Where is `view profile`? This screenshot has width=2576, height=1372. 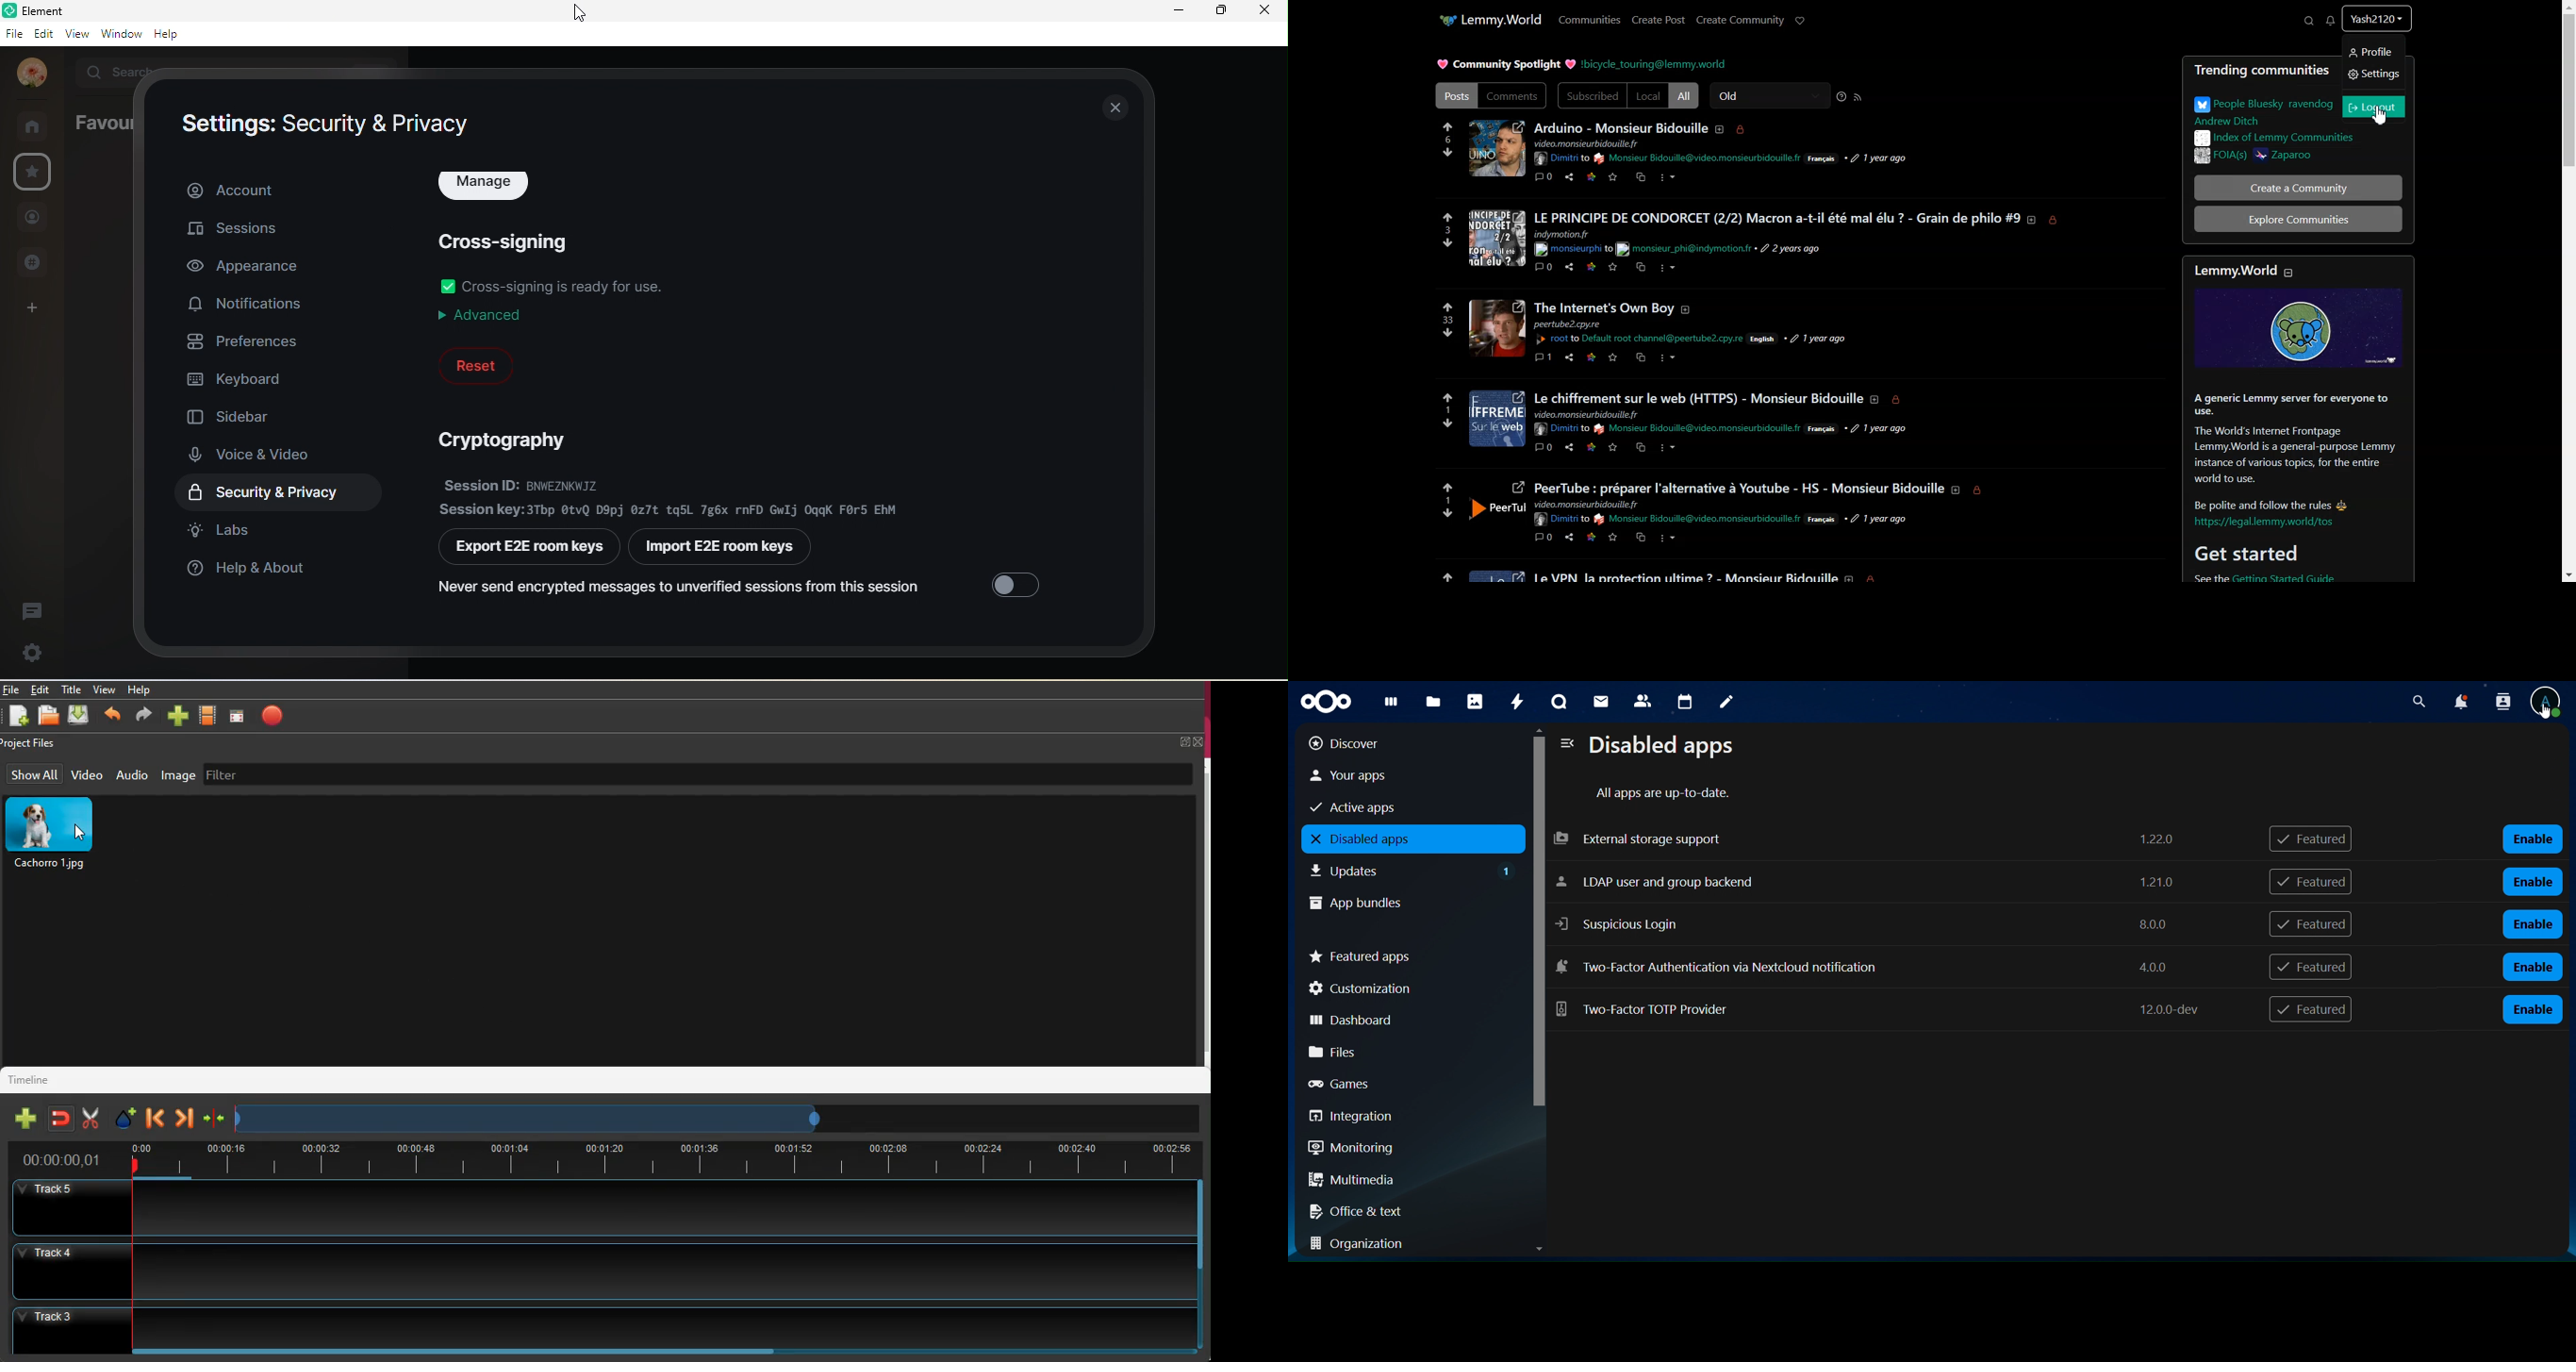
view profile is located at coordinates (2548, 697).